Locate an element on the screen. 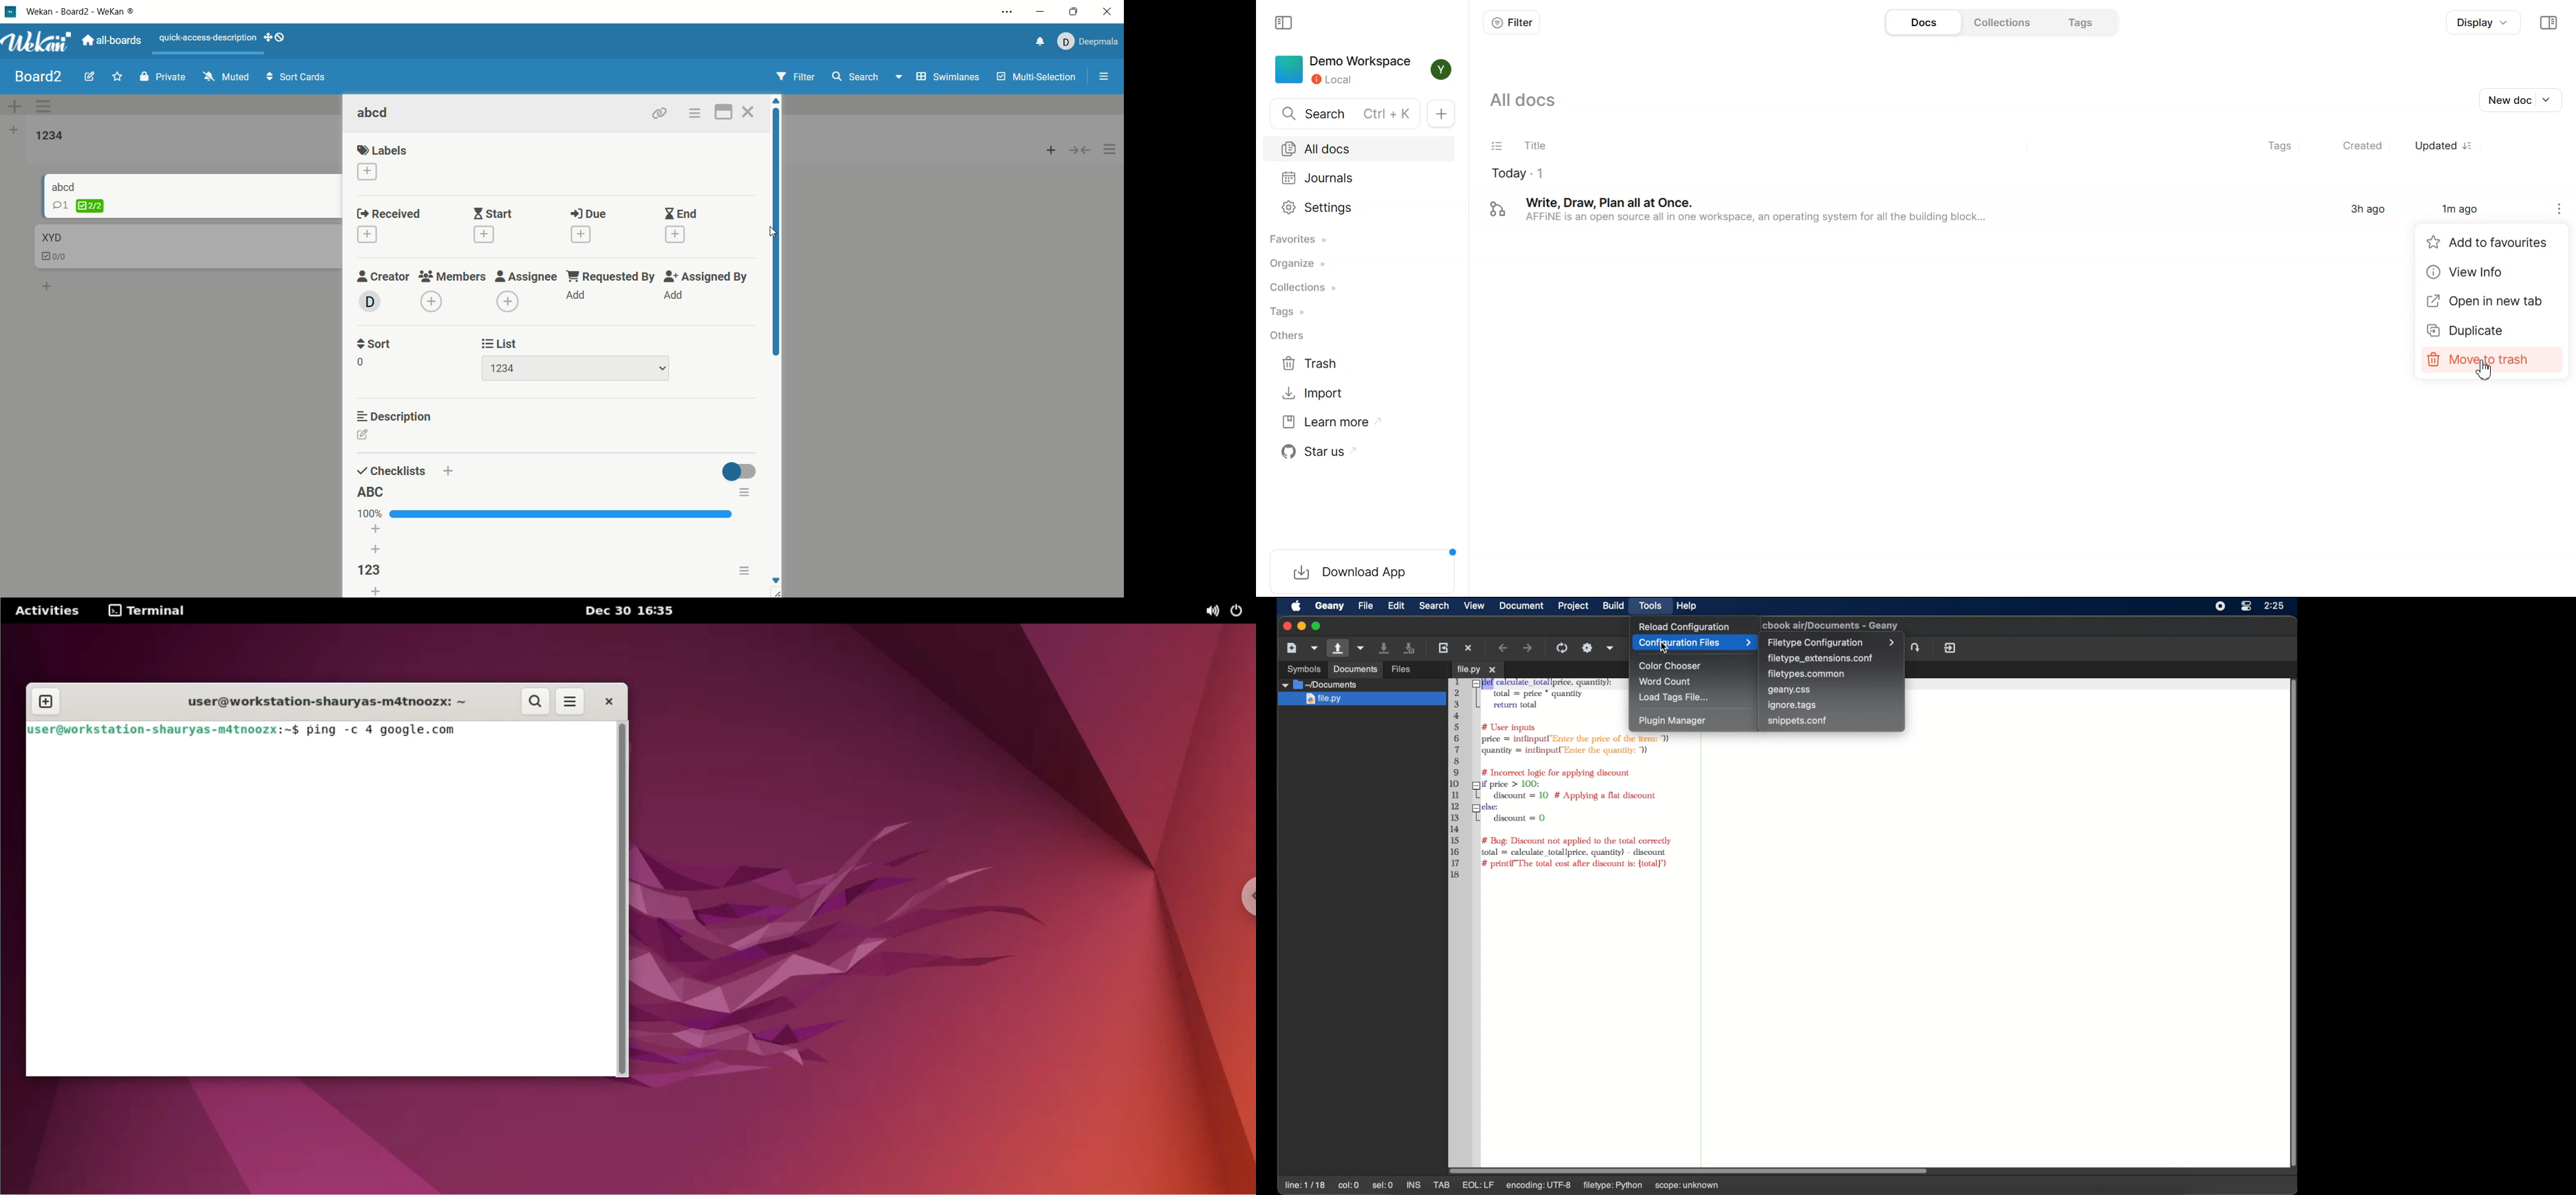 The image size is (2576, 1204). view is located at coordinates (1474, 606).